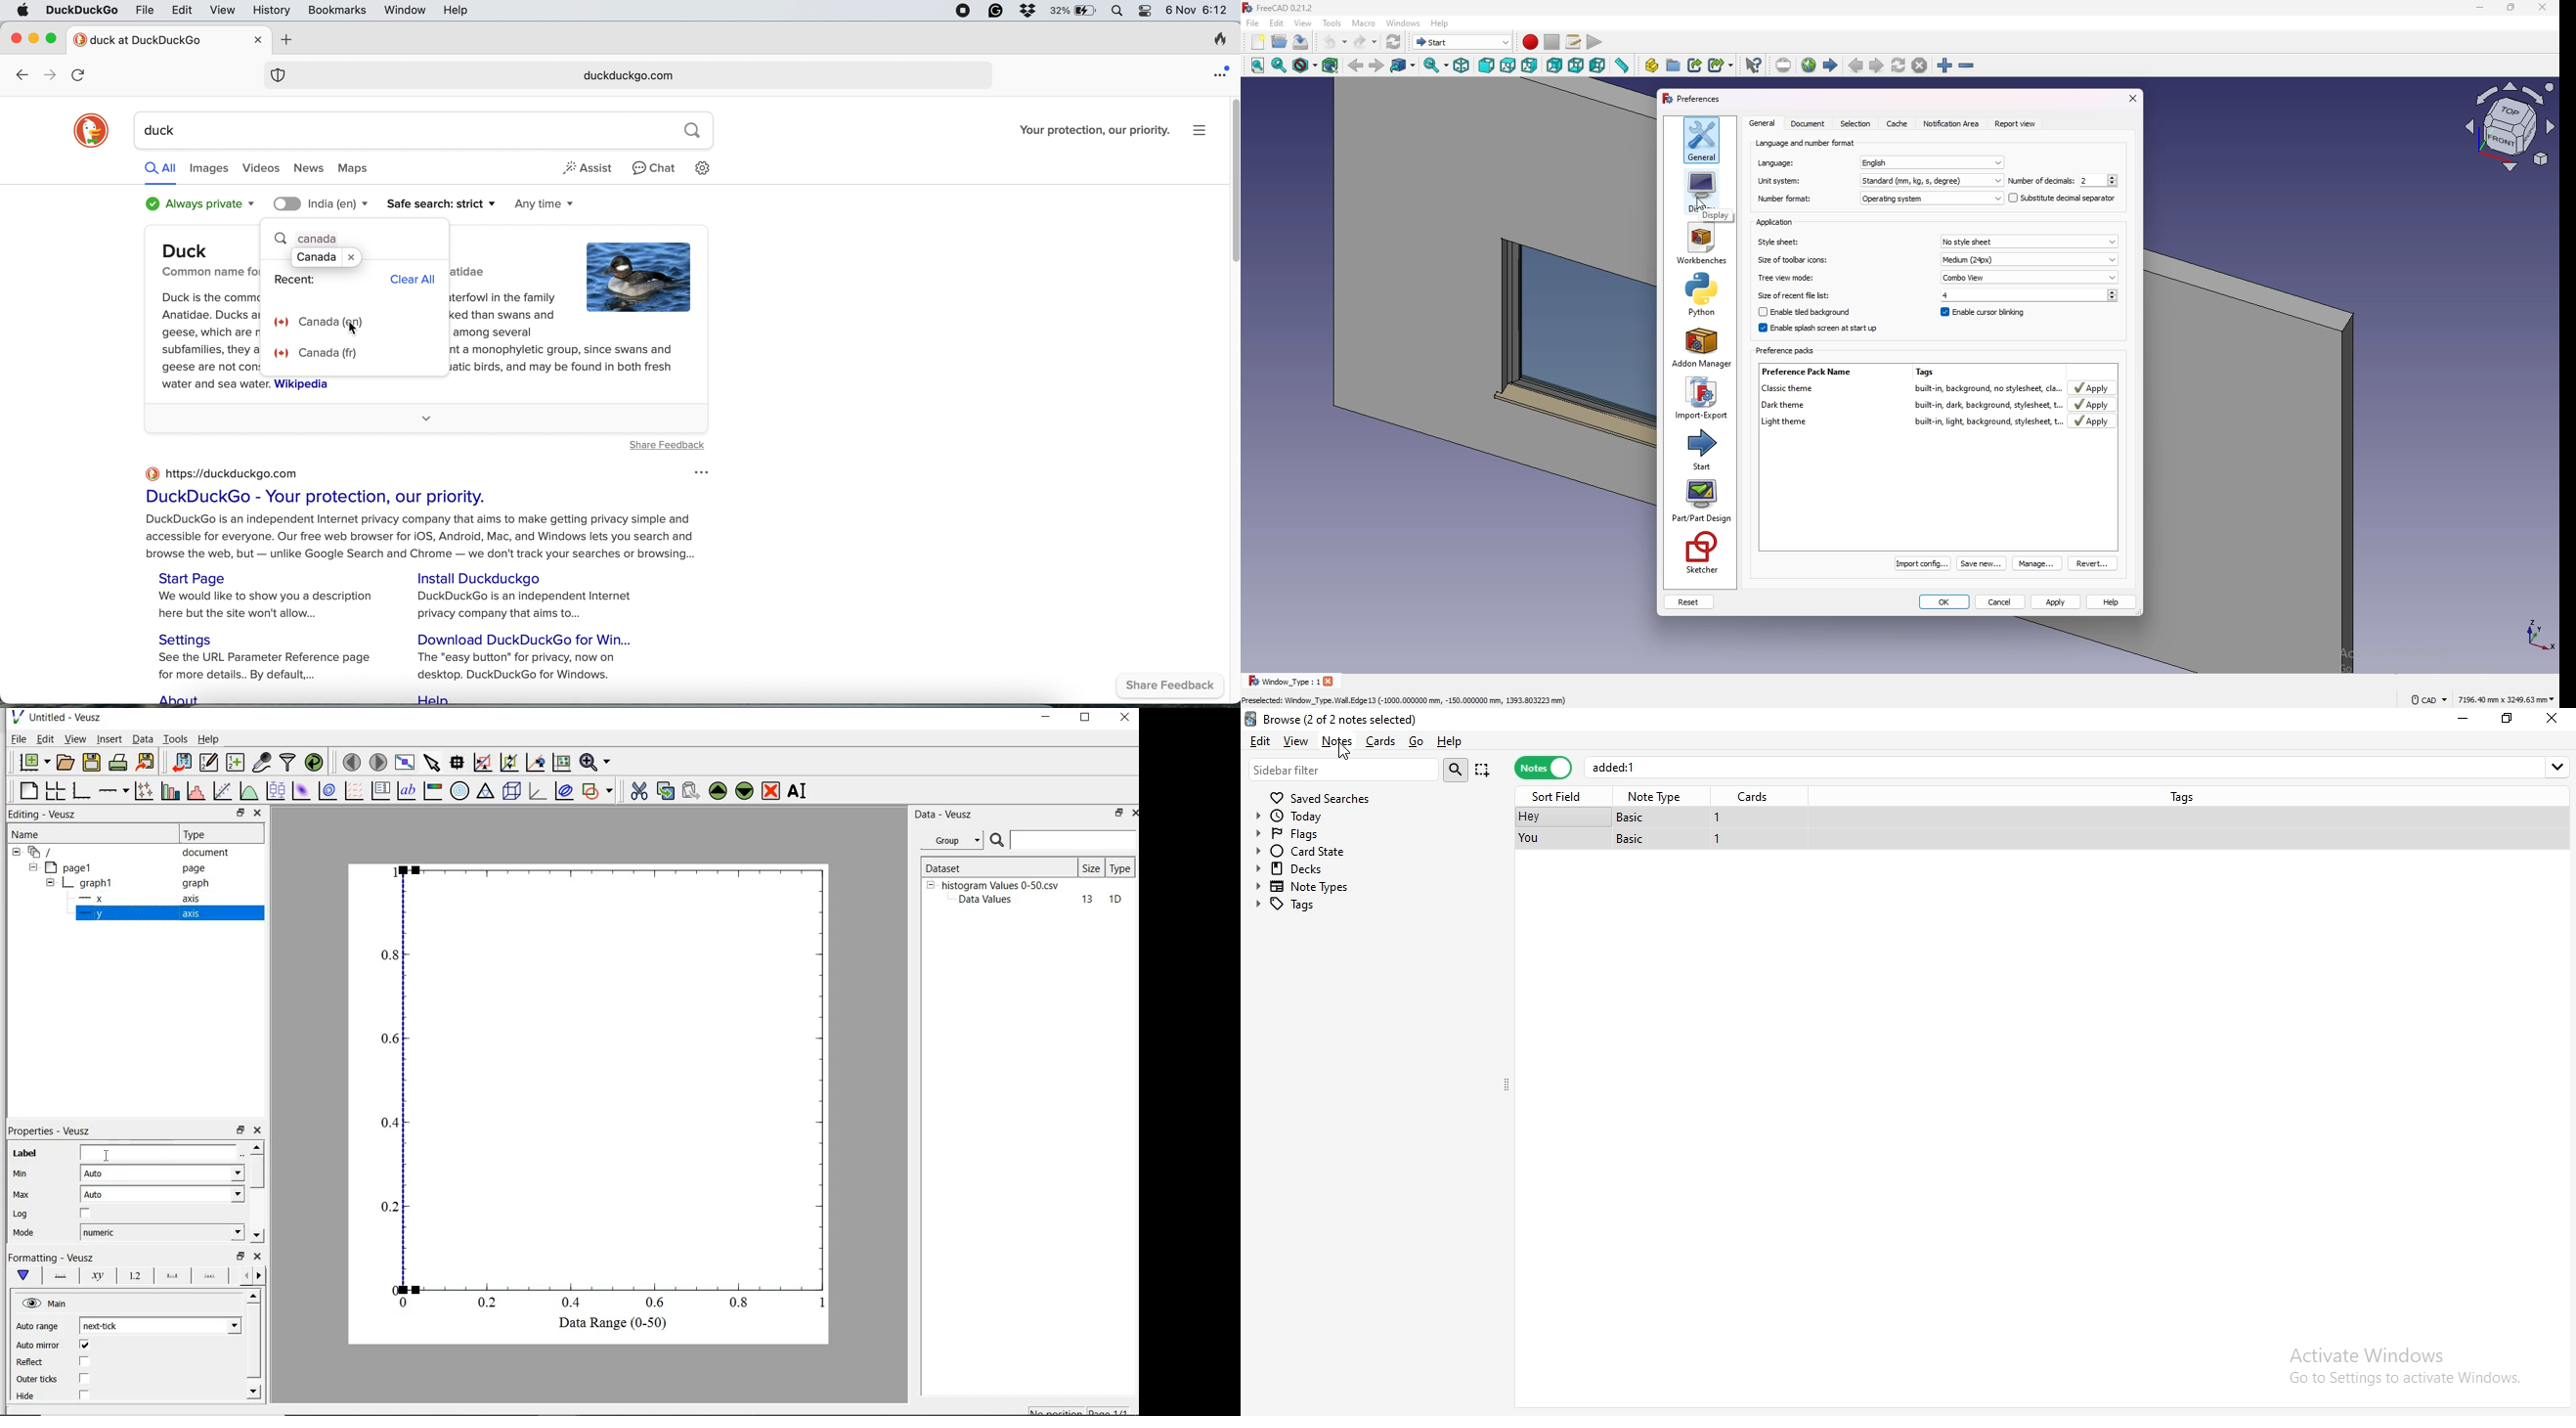 This screenshot has width=2576, height=1428. Describe the element at coordinates (1415, 742) in the screenshot. I see `go` at that location.